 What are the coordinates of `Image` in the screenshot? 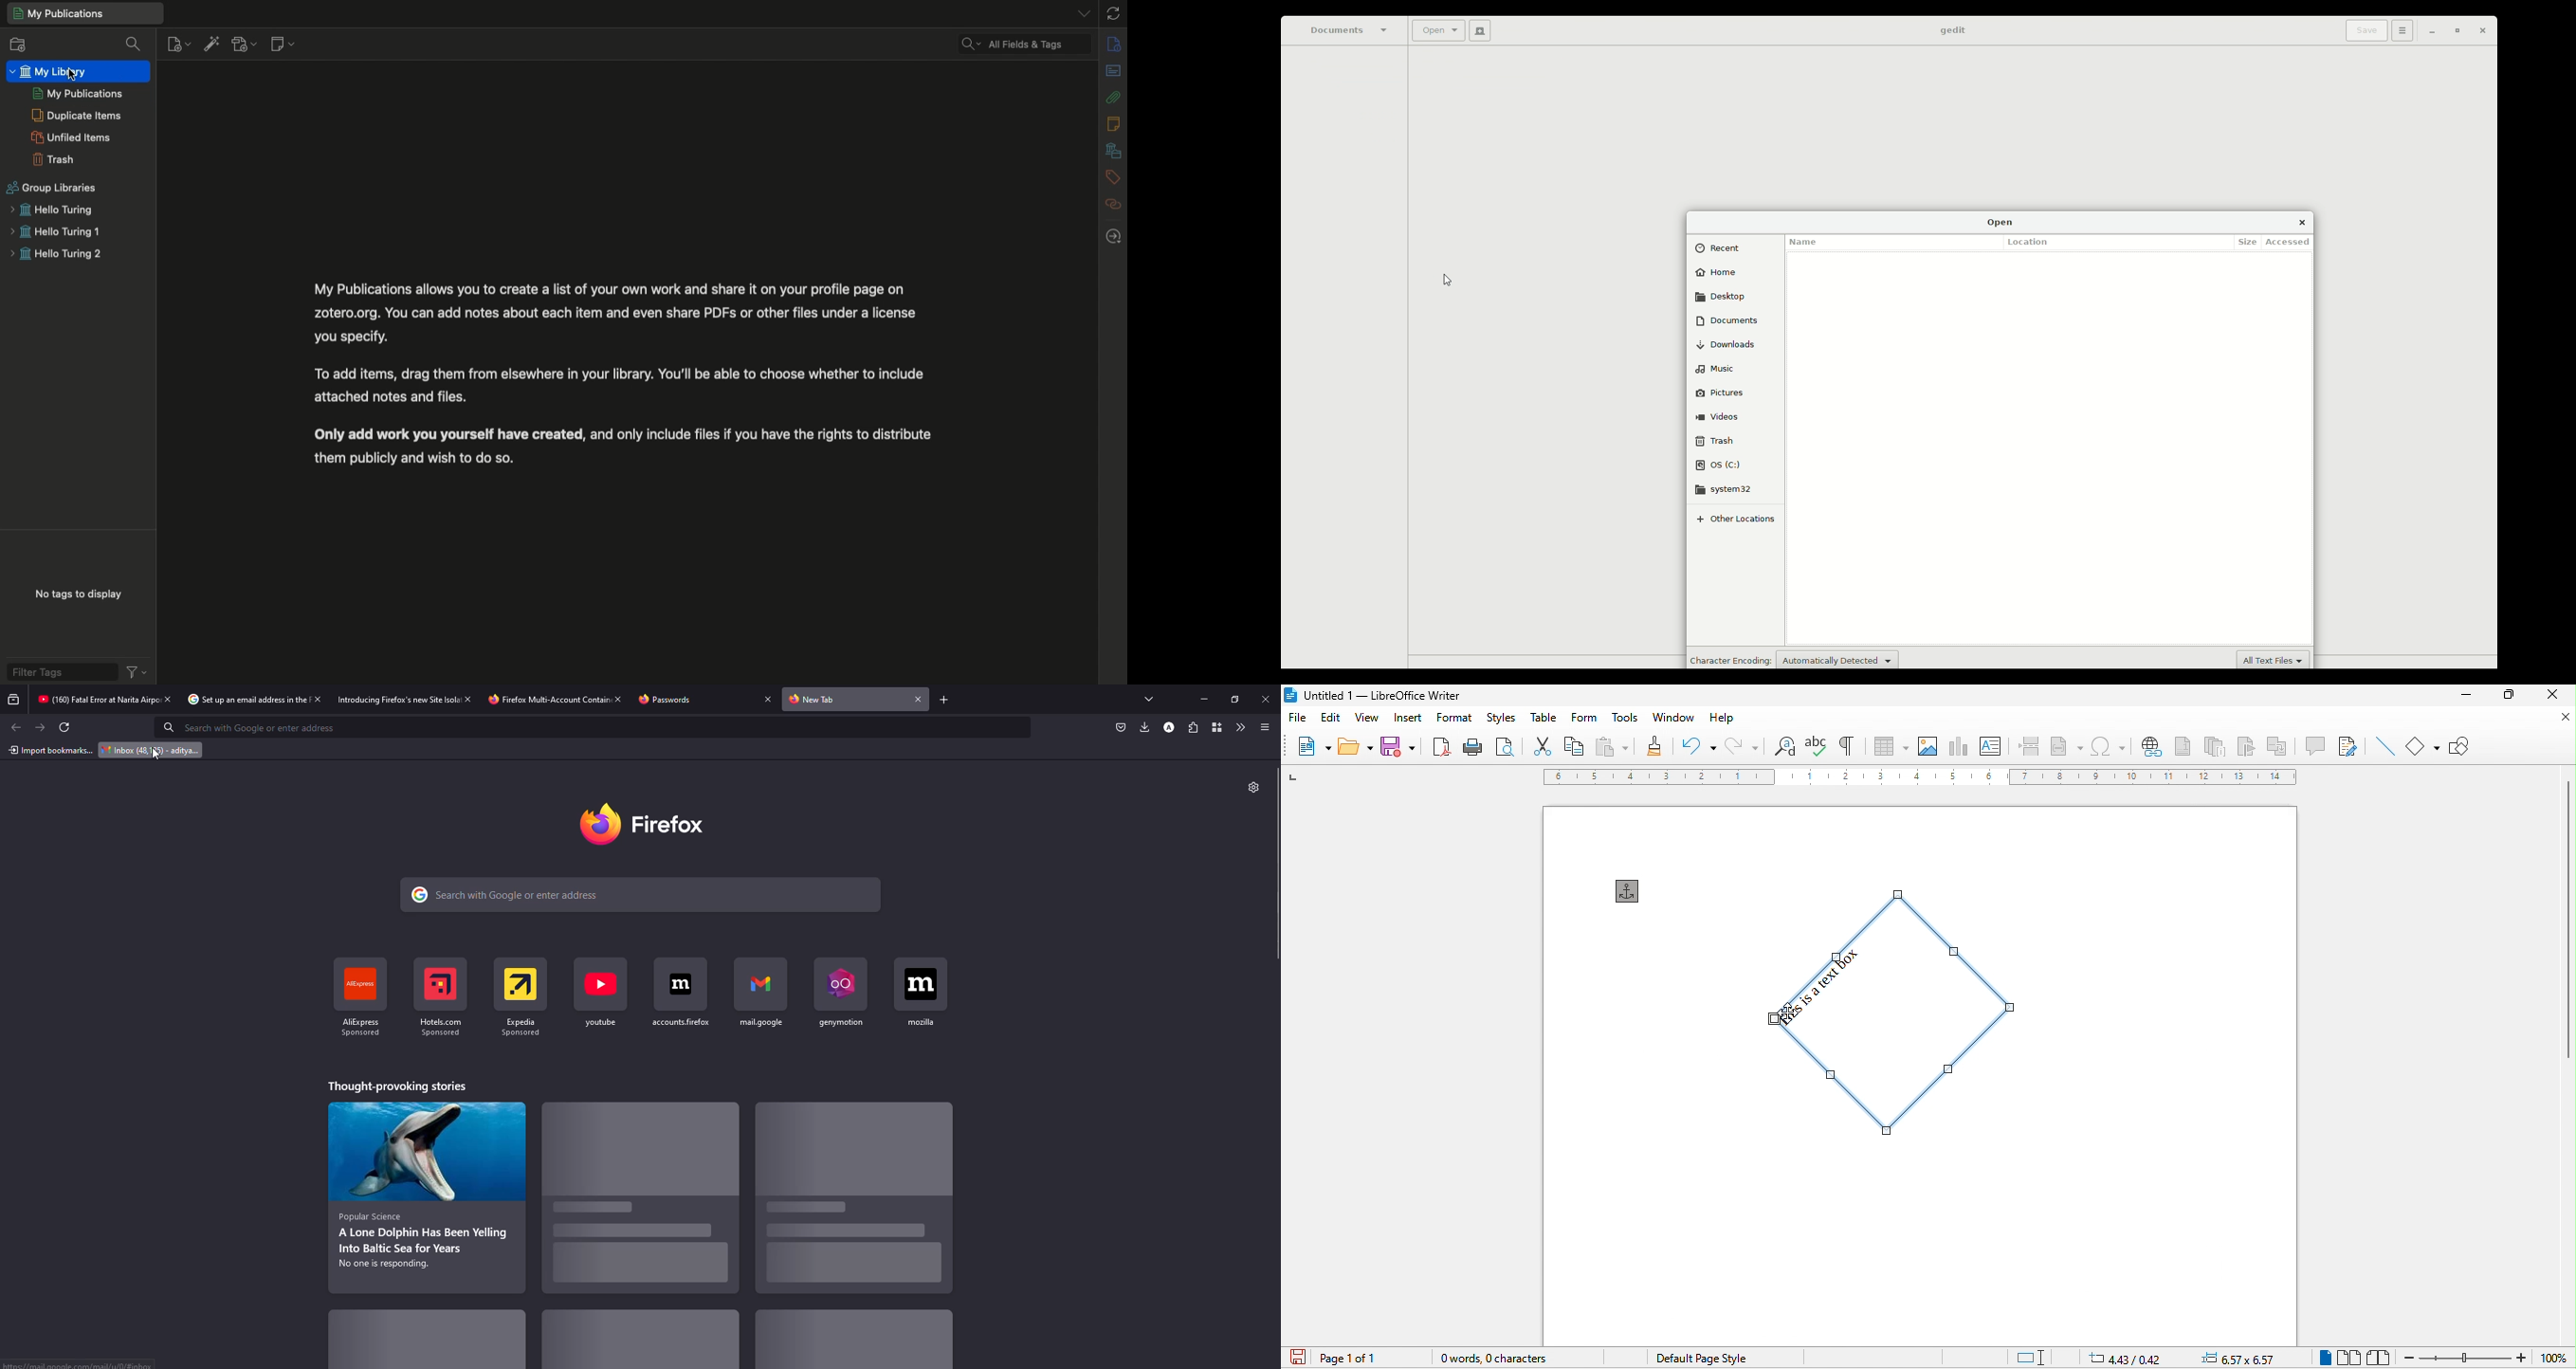 It's located at (845, 1148).